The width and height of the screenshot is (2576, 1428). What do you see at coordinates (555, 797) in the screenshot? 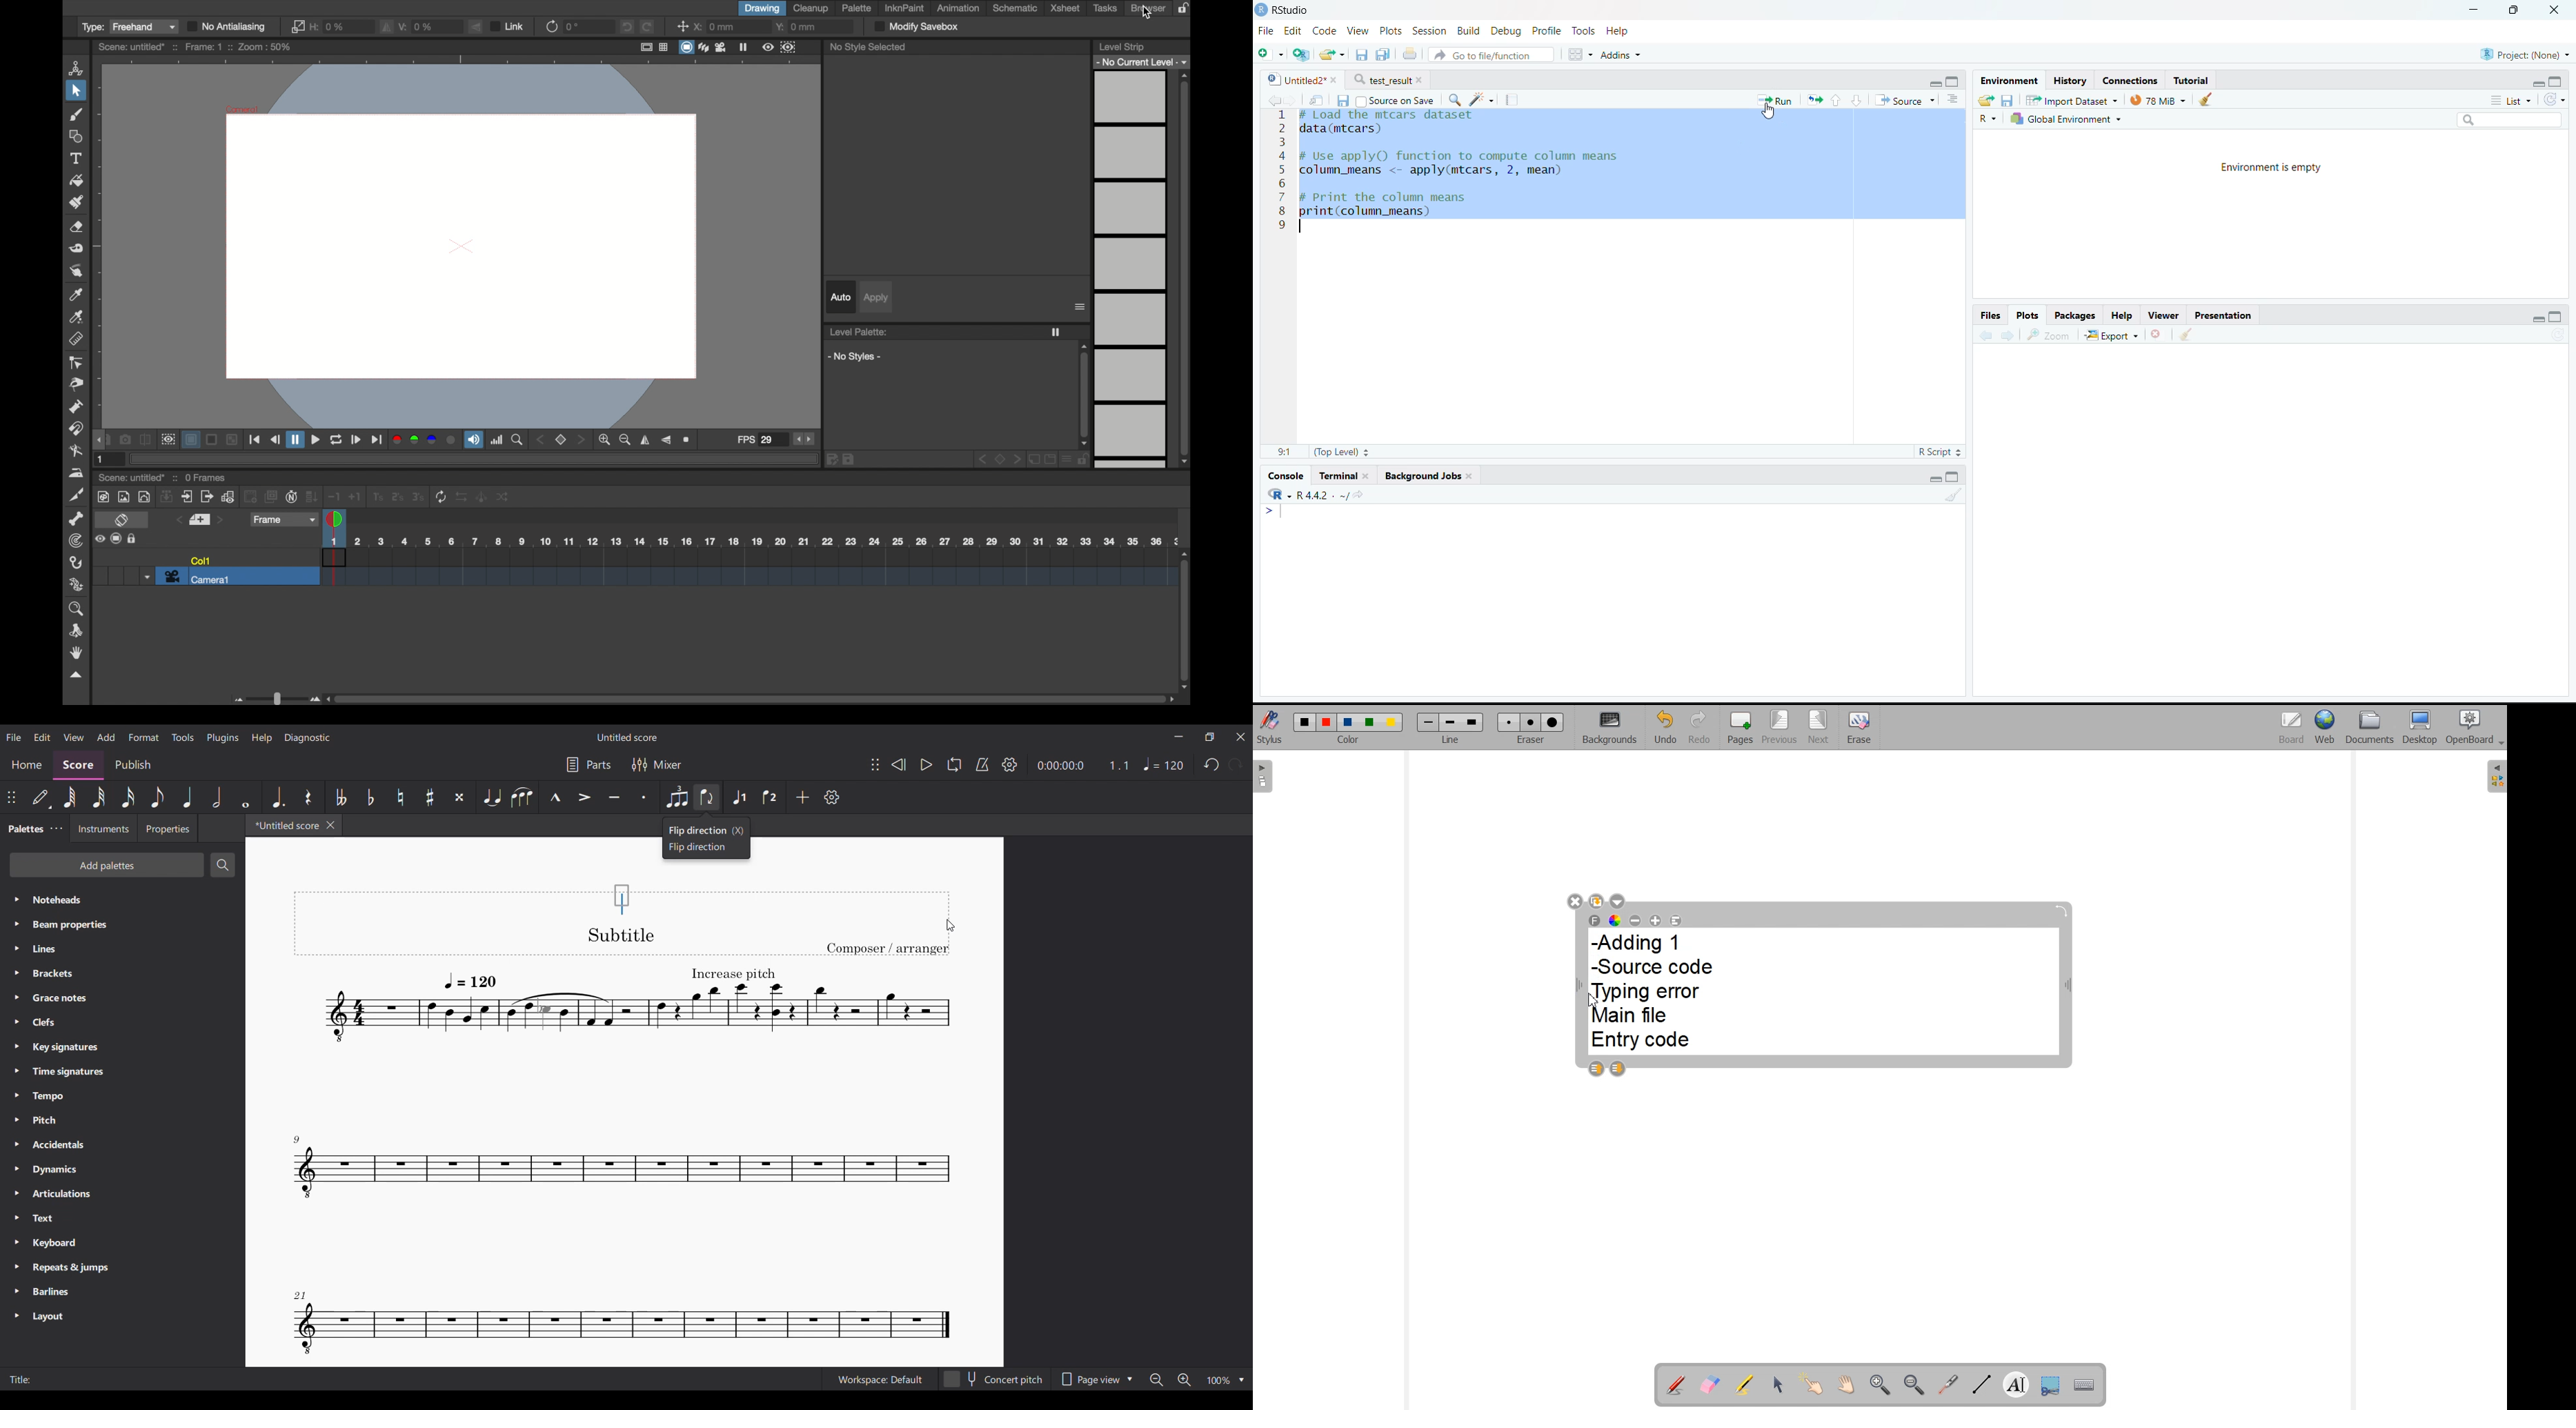
I see `Marcato` at bounding box center [555, 797].